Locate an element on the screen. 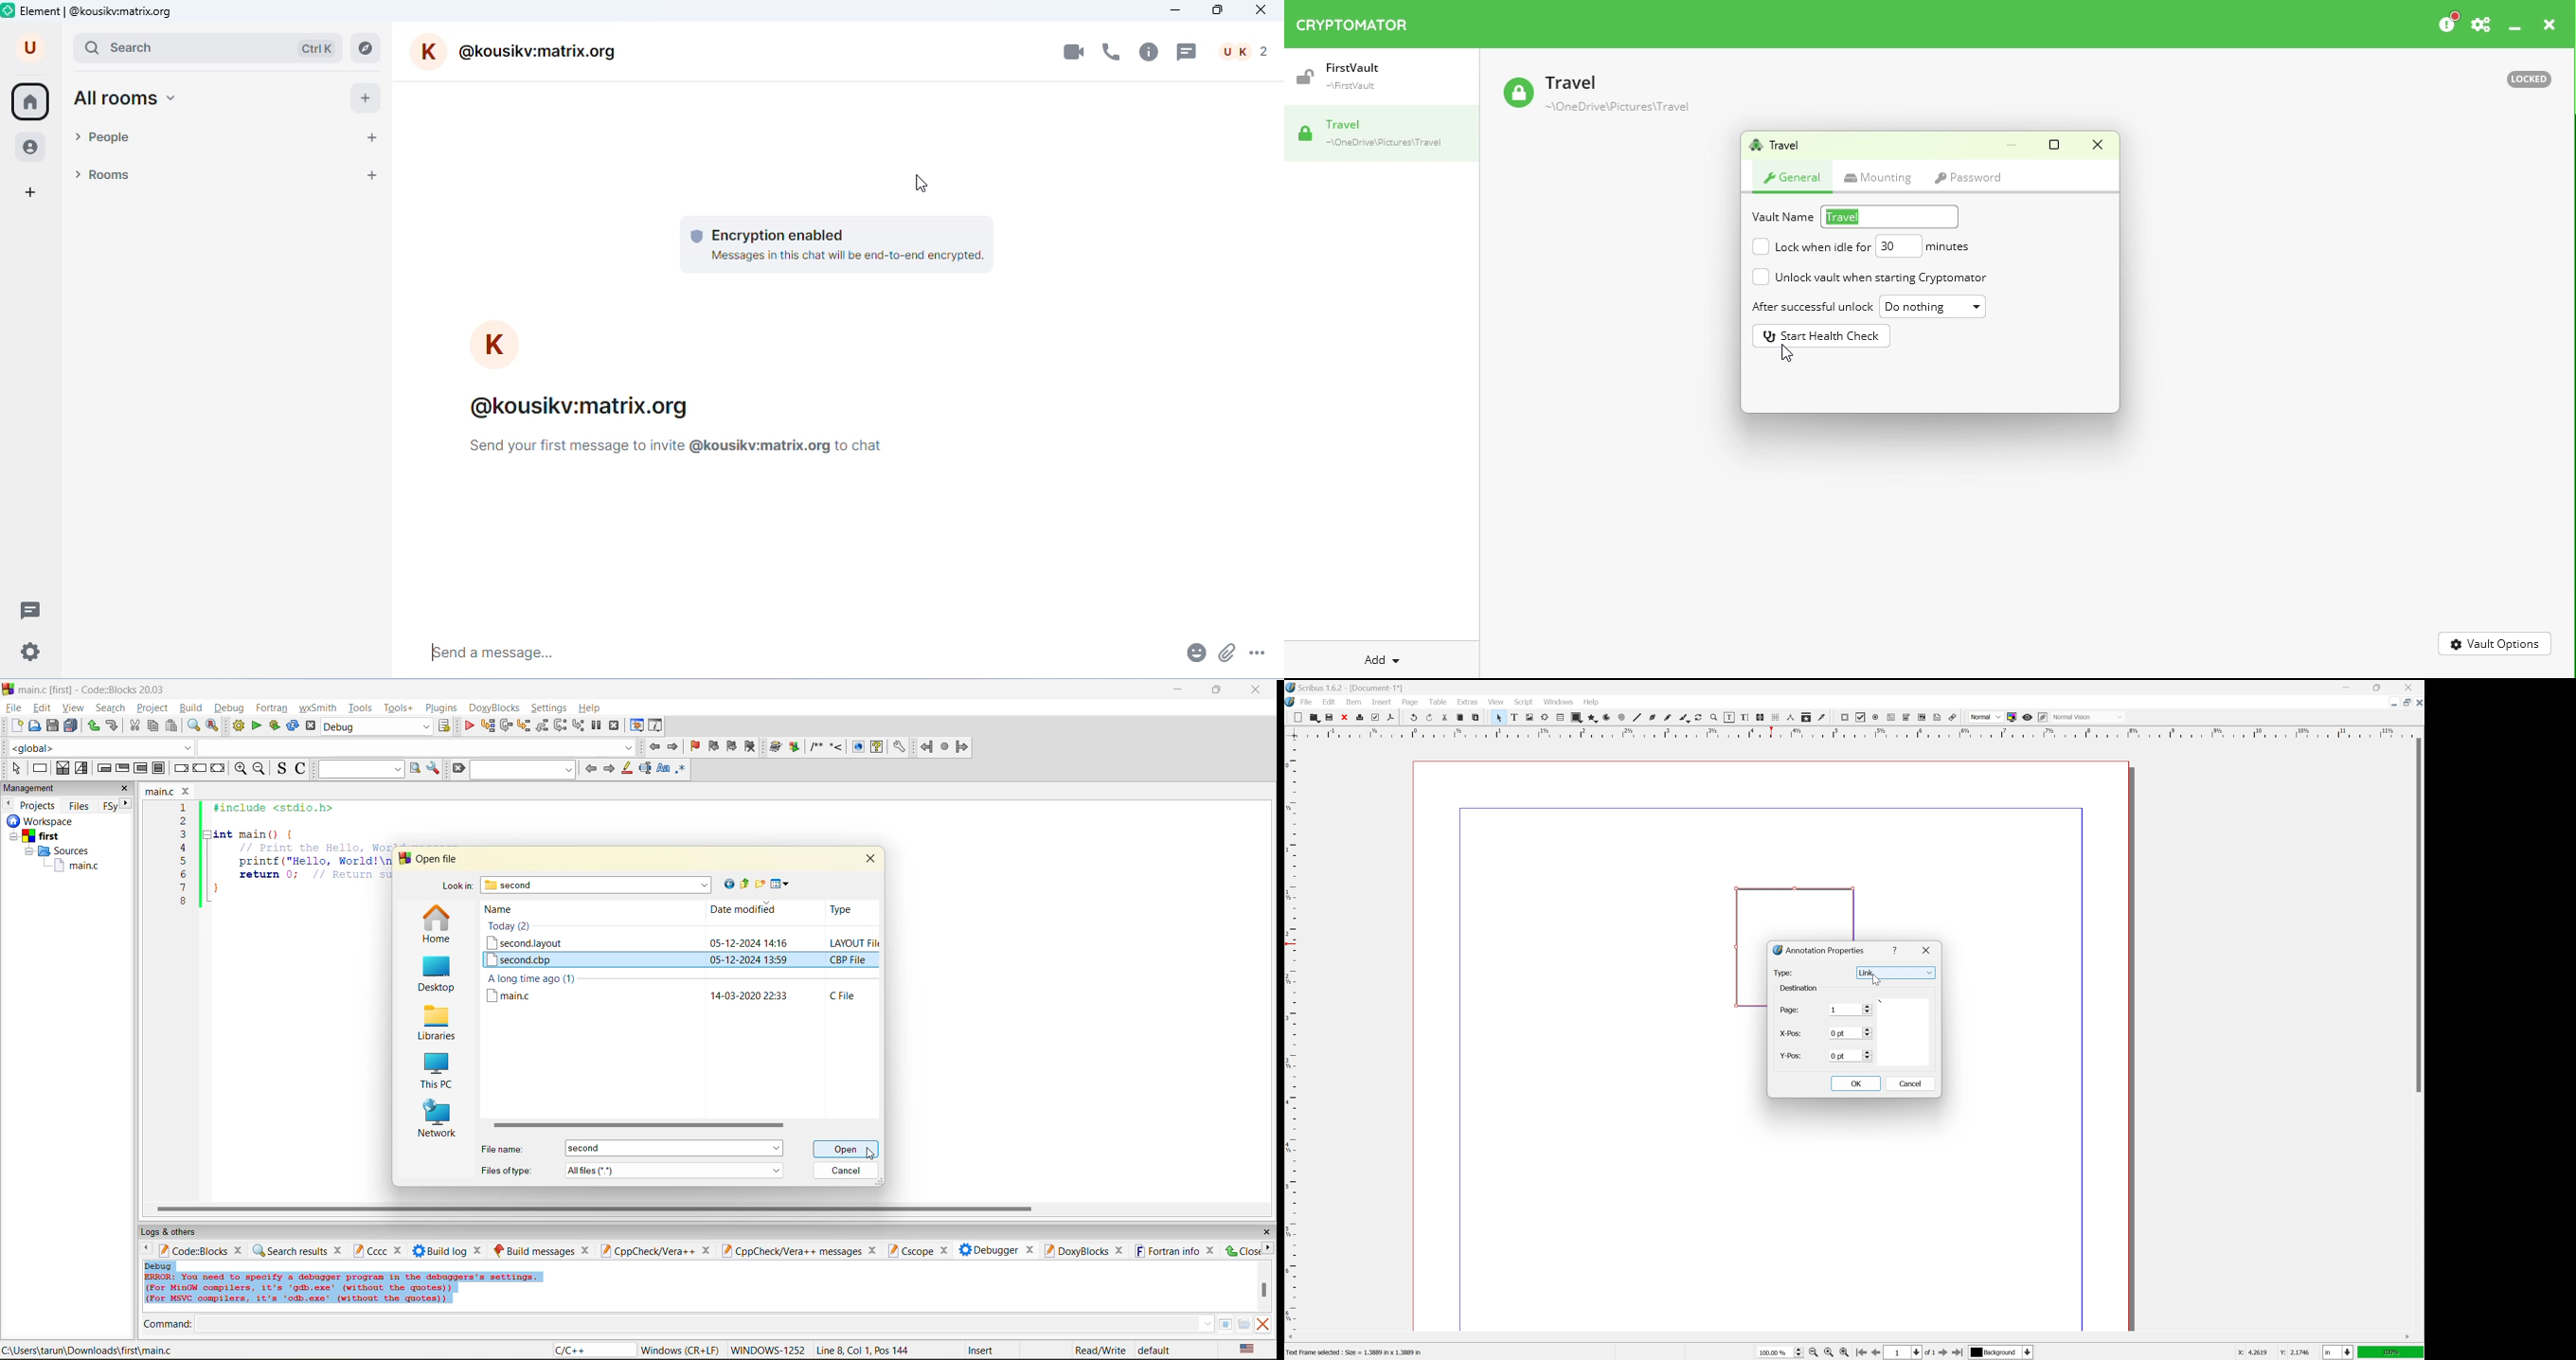  bezier curve is located at coordinates (1653, 717).